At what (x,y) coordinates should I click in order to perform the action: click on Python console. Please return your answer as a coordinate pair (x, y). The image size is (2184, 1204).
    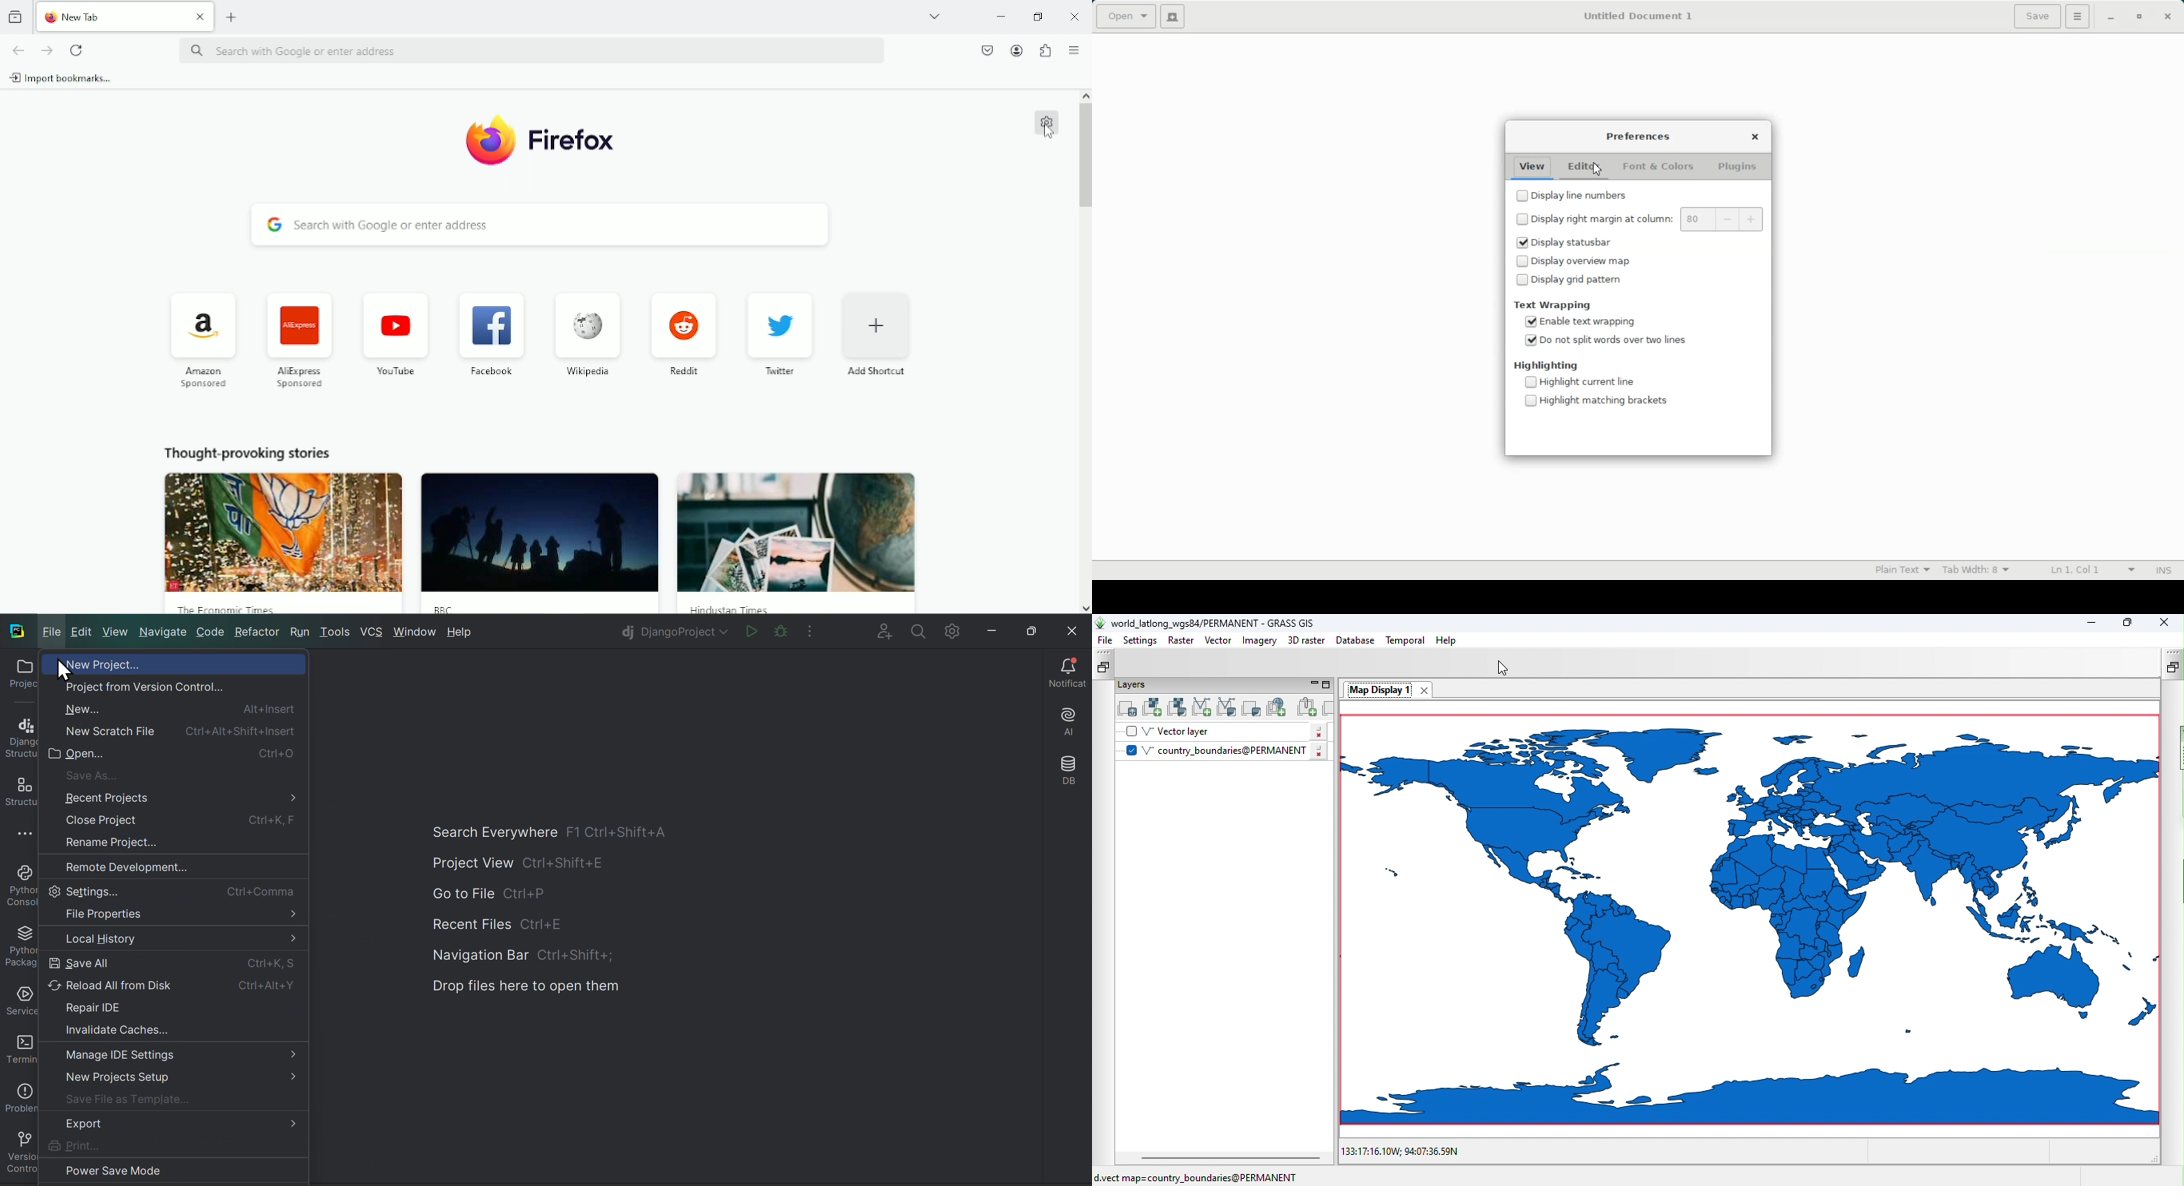
    Looking at the image, I should click on (21, 885).